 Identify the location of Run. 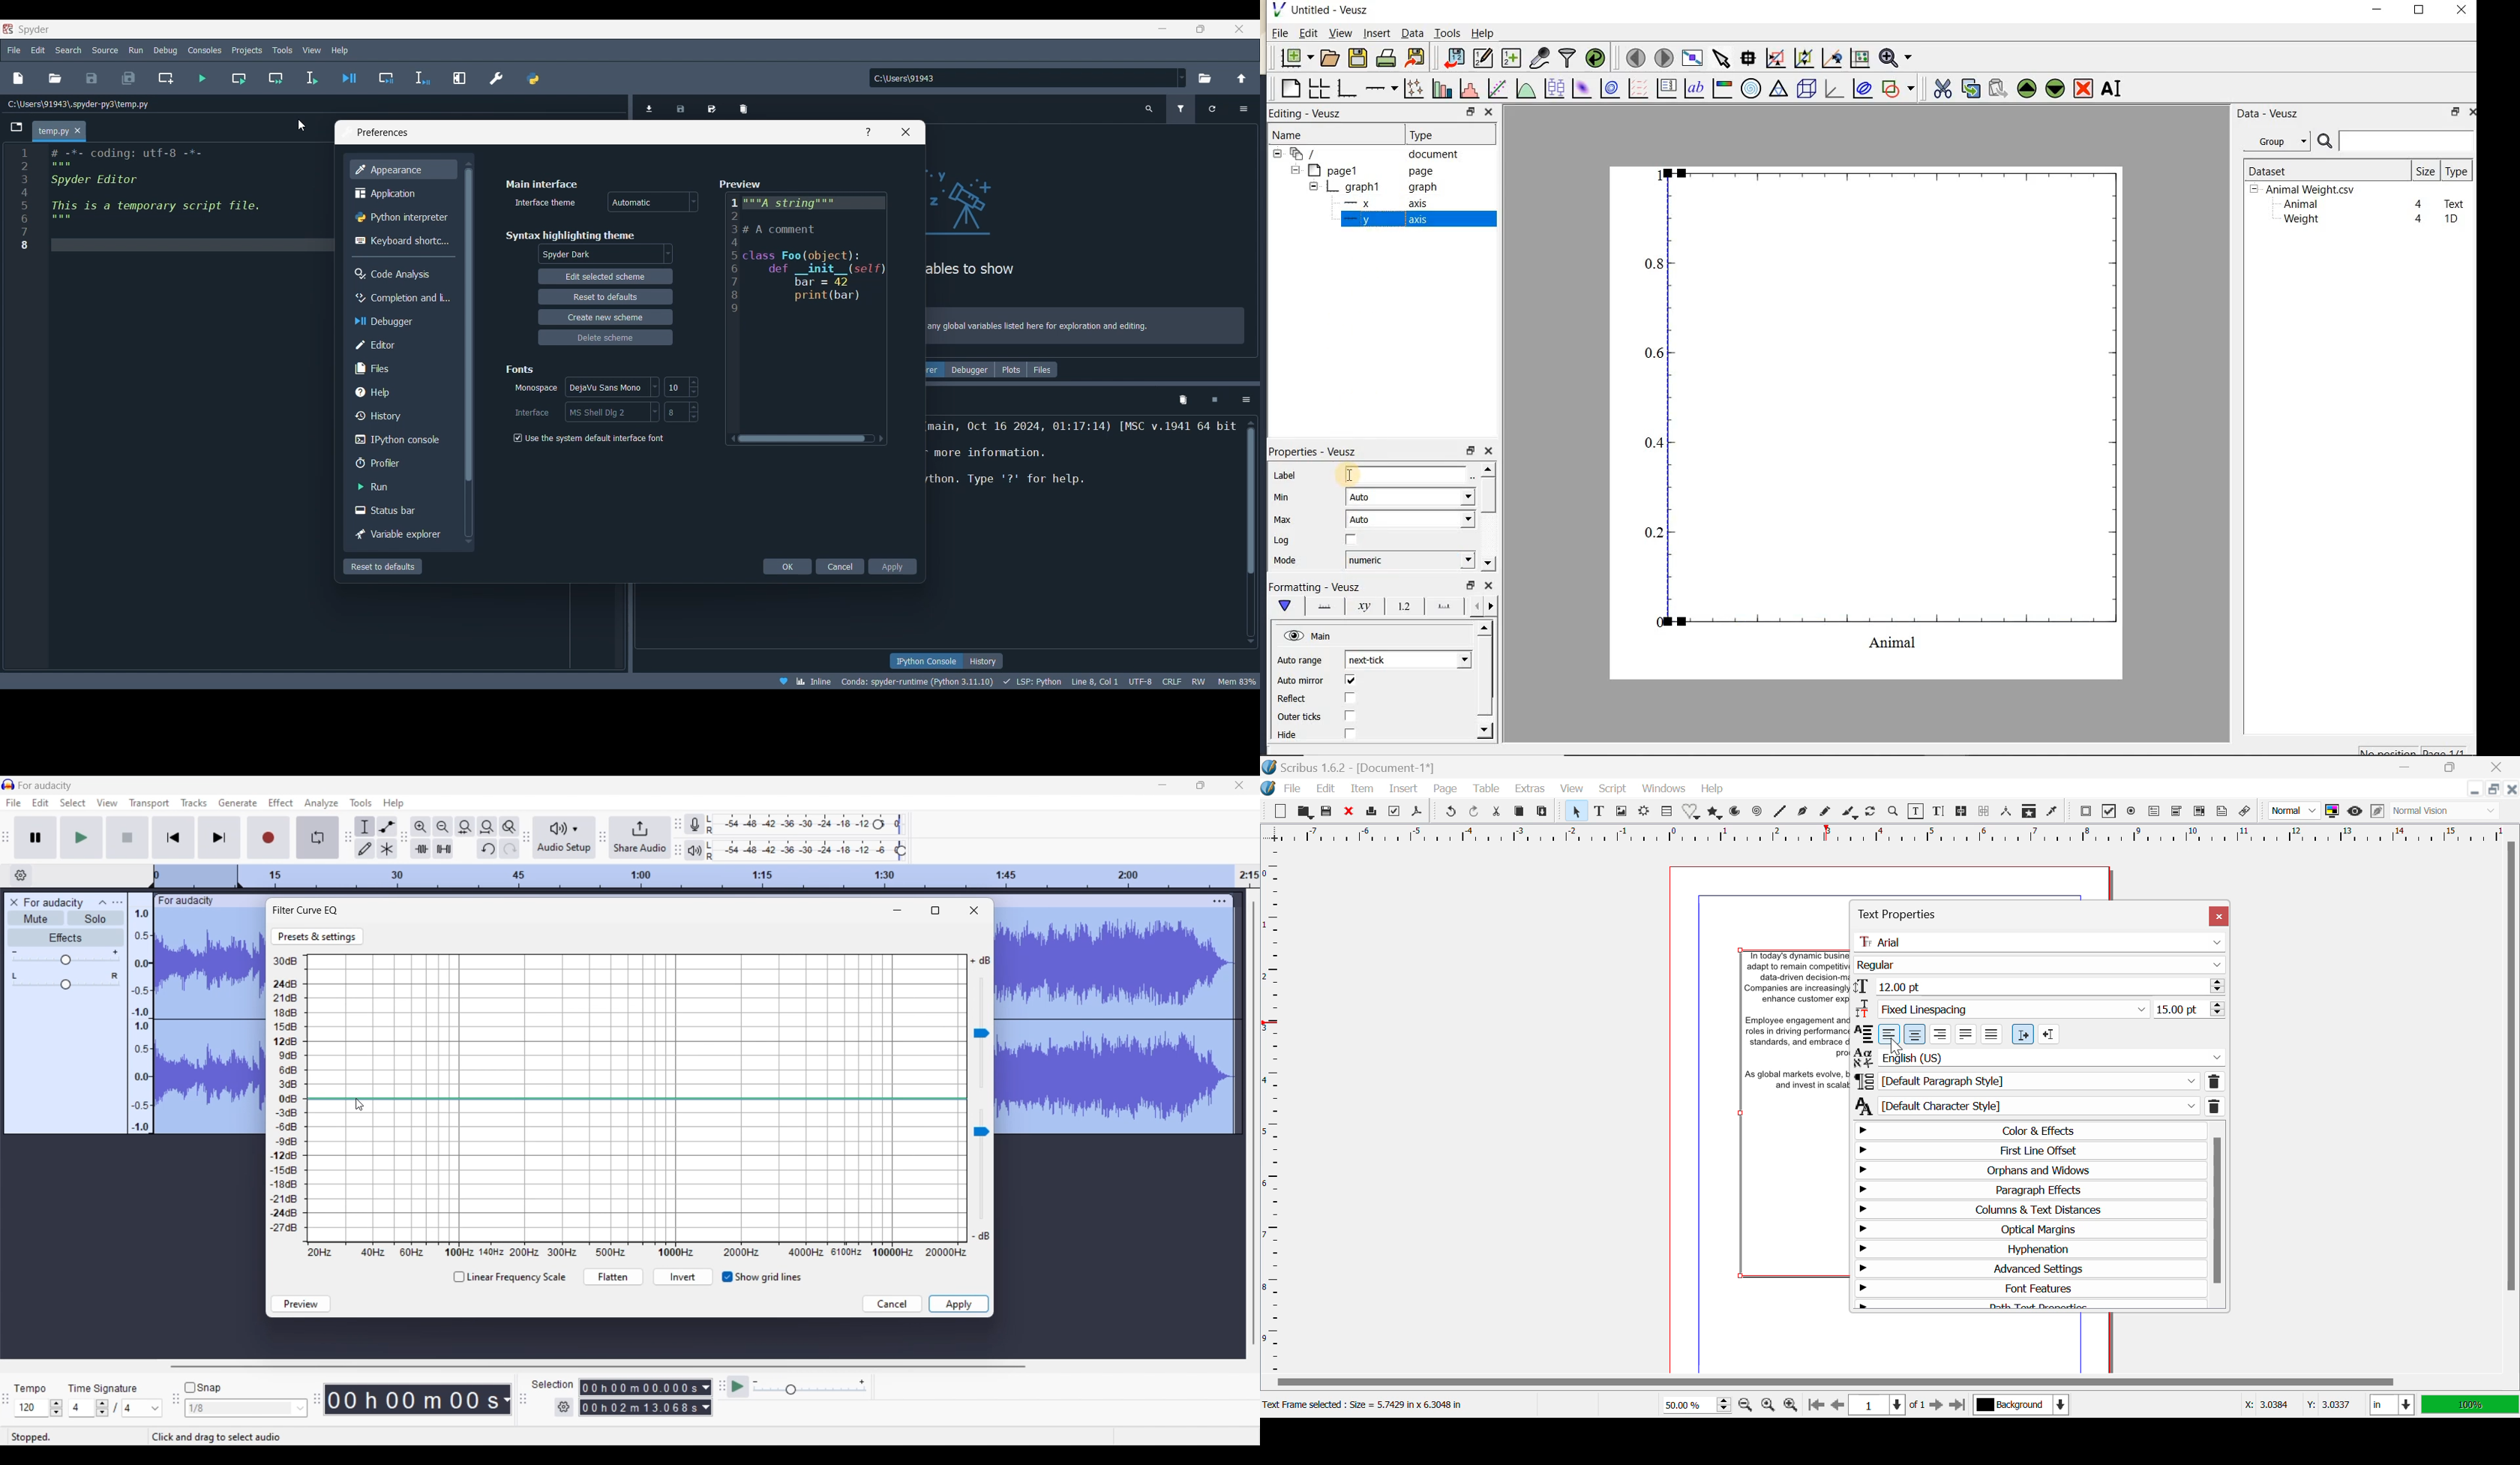
(379, 486).